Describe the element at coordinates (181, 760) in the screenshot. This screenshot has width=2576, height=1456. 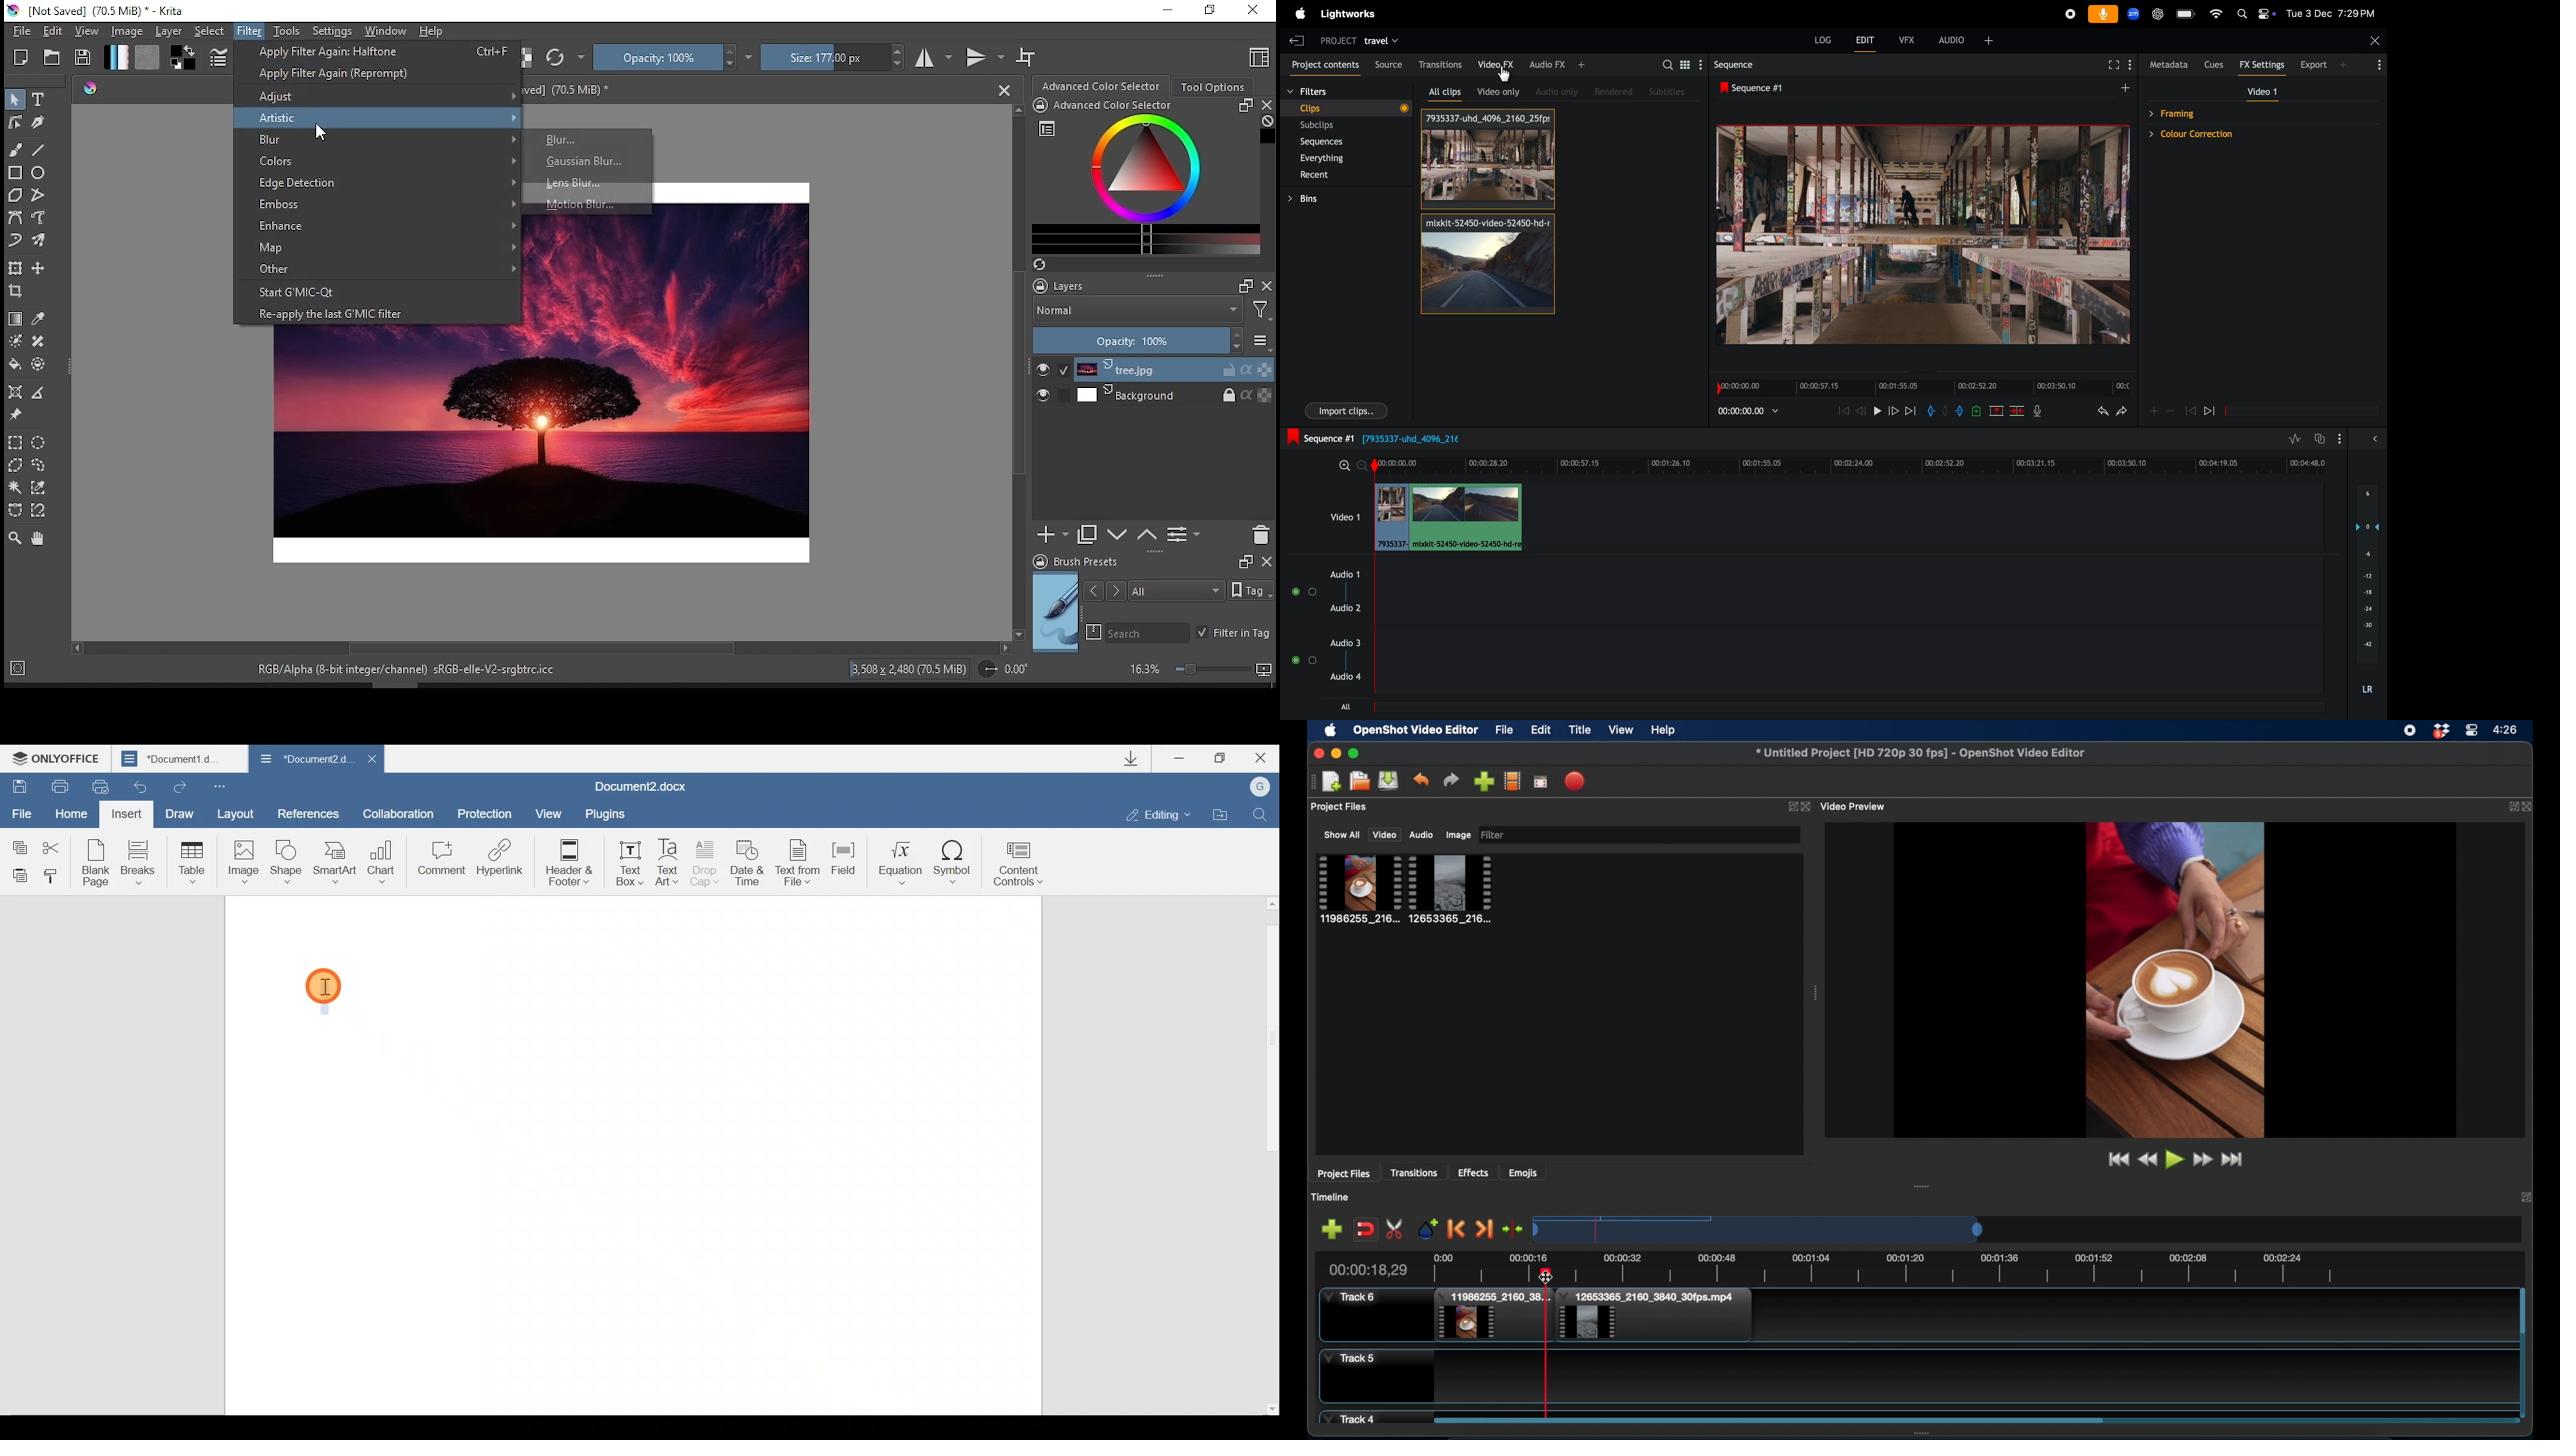
I see `*Document1.d...` at that location.